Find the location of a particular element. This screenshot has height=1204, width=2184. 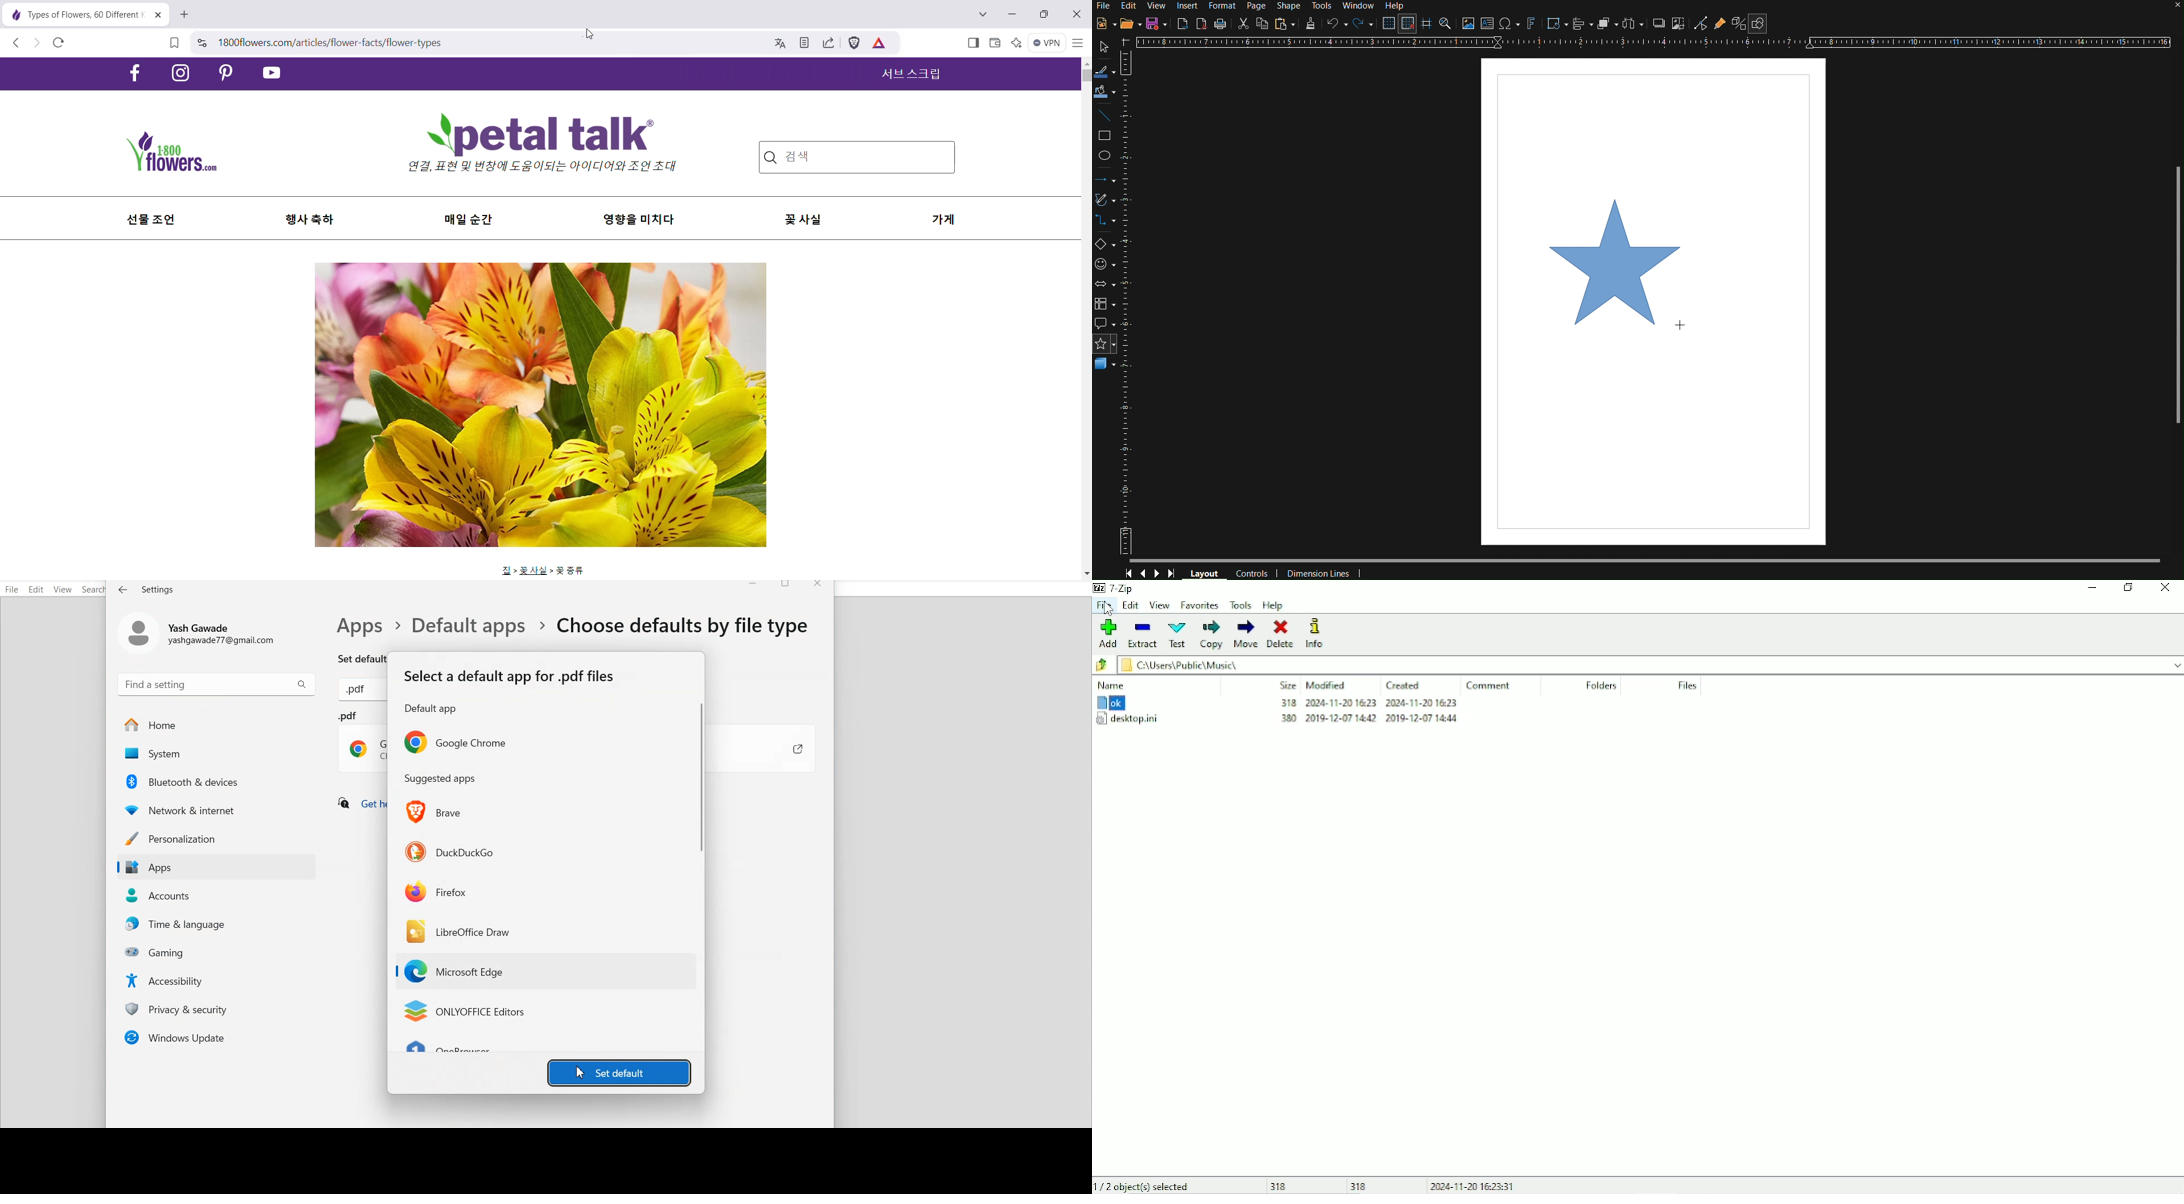

Format is located at coordinates (1223, 5).